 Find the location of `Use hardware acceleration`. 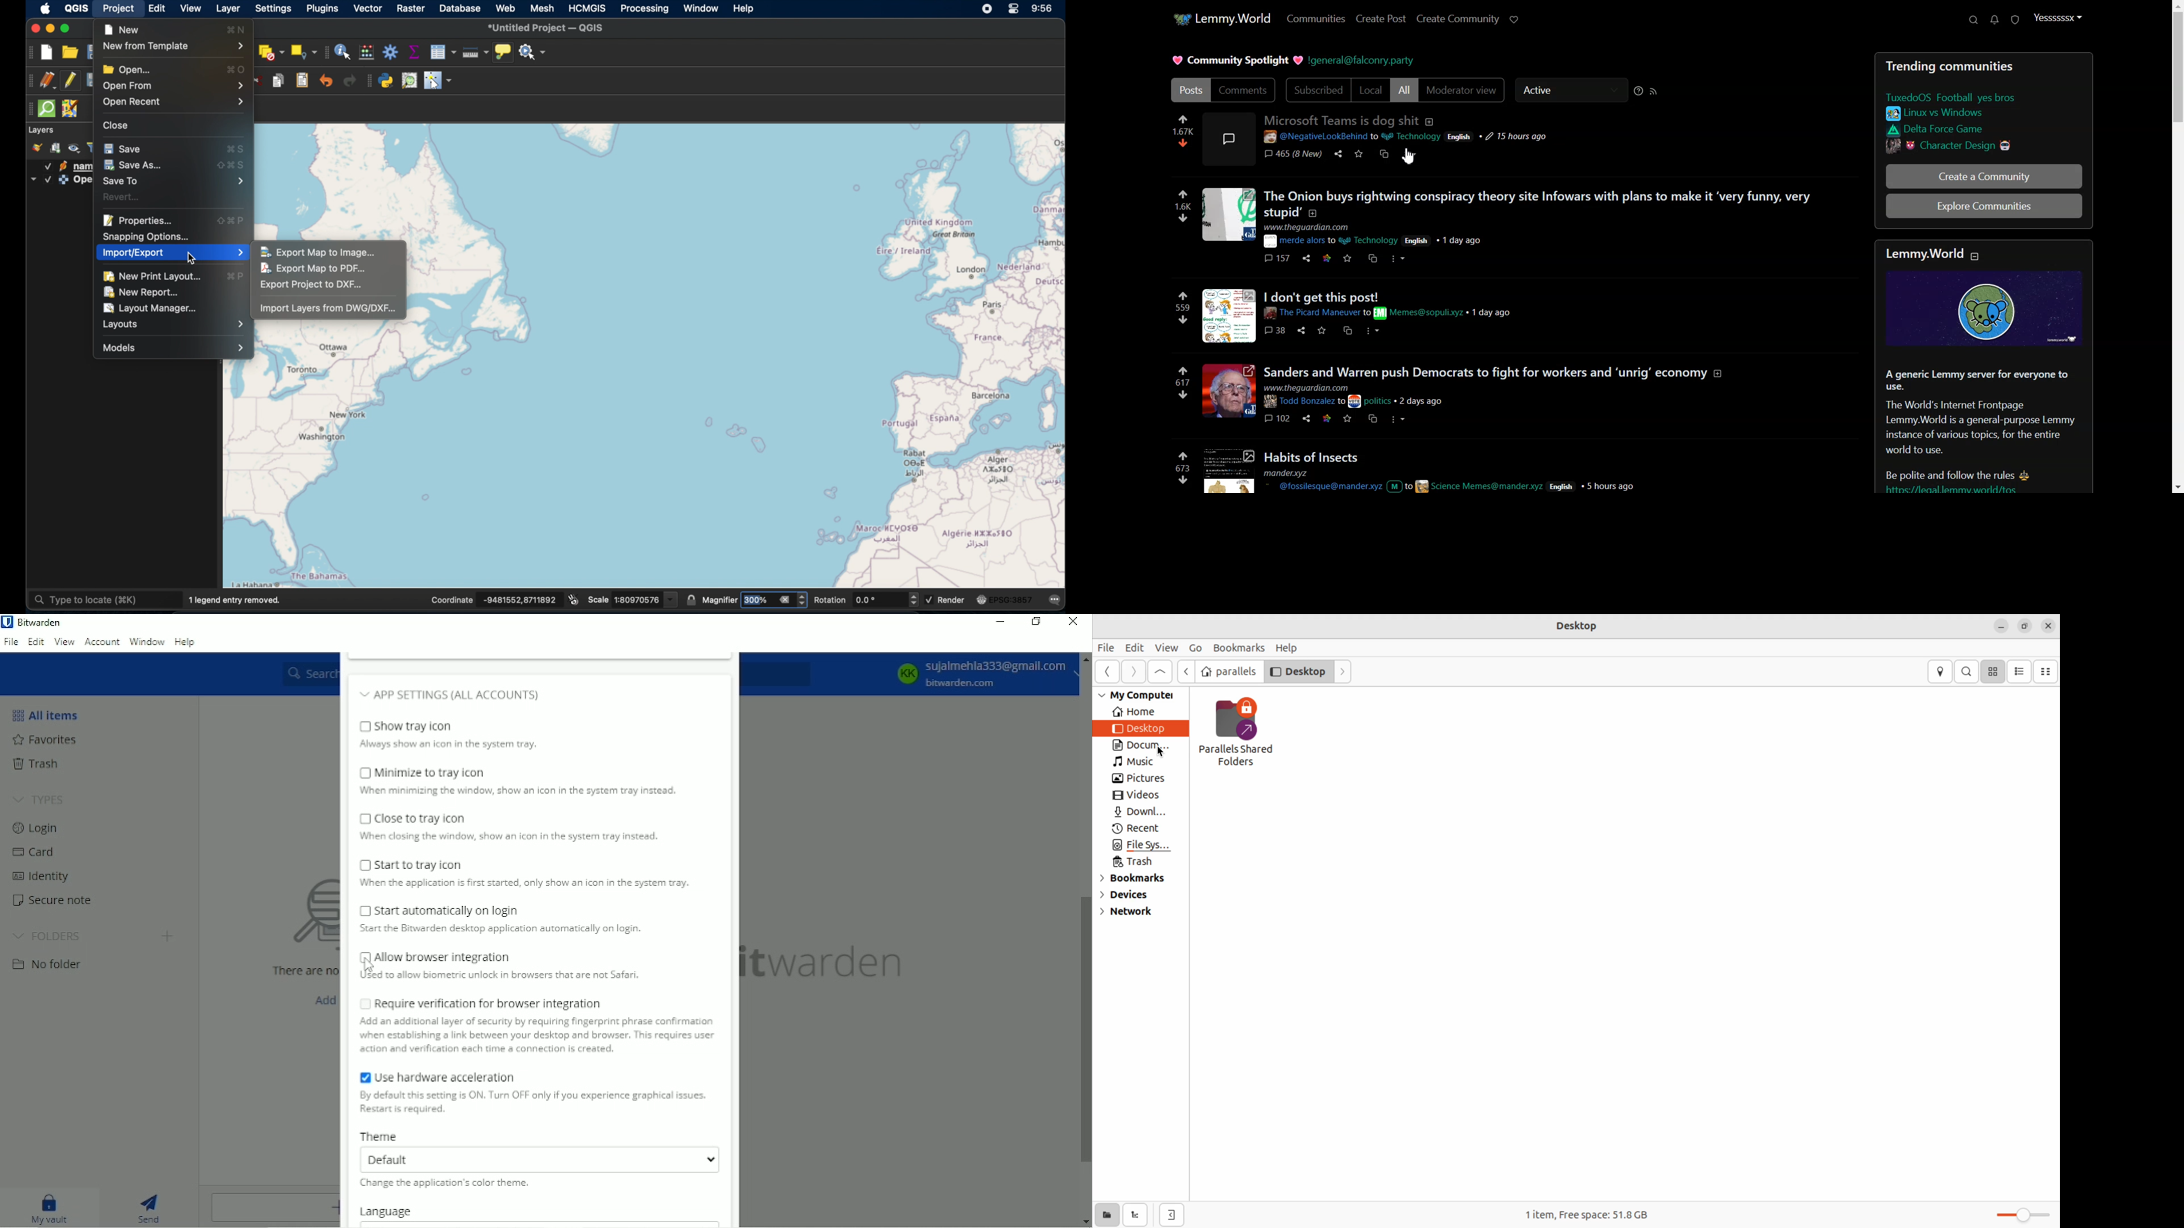

Use hardware acceleration is located at coordinates (434, 1075).